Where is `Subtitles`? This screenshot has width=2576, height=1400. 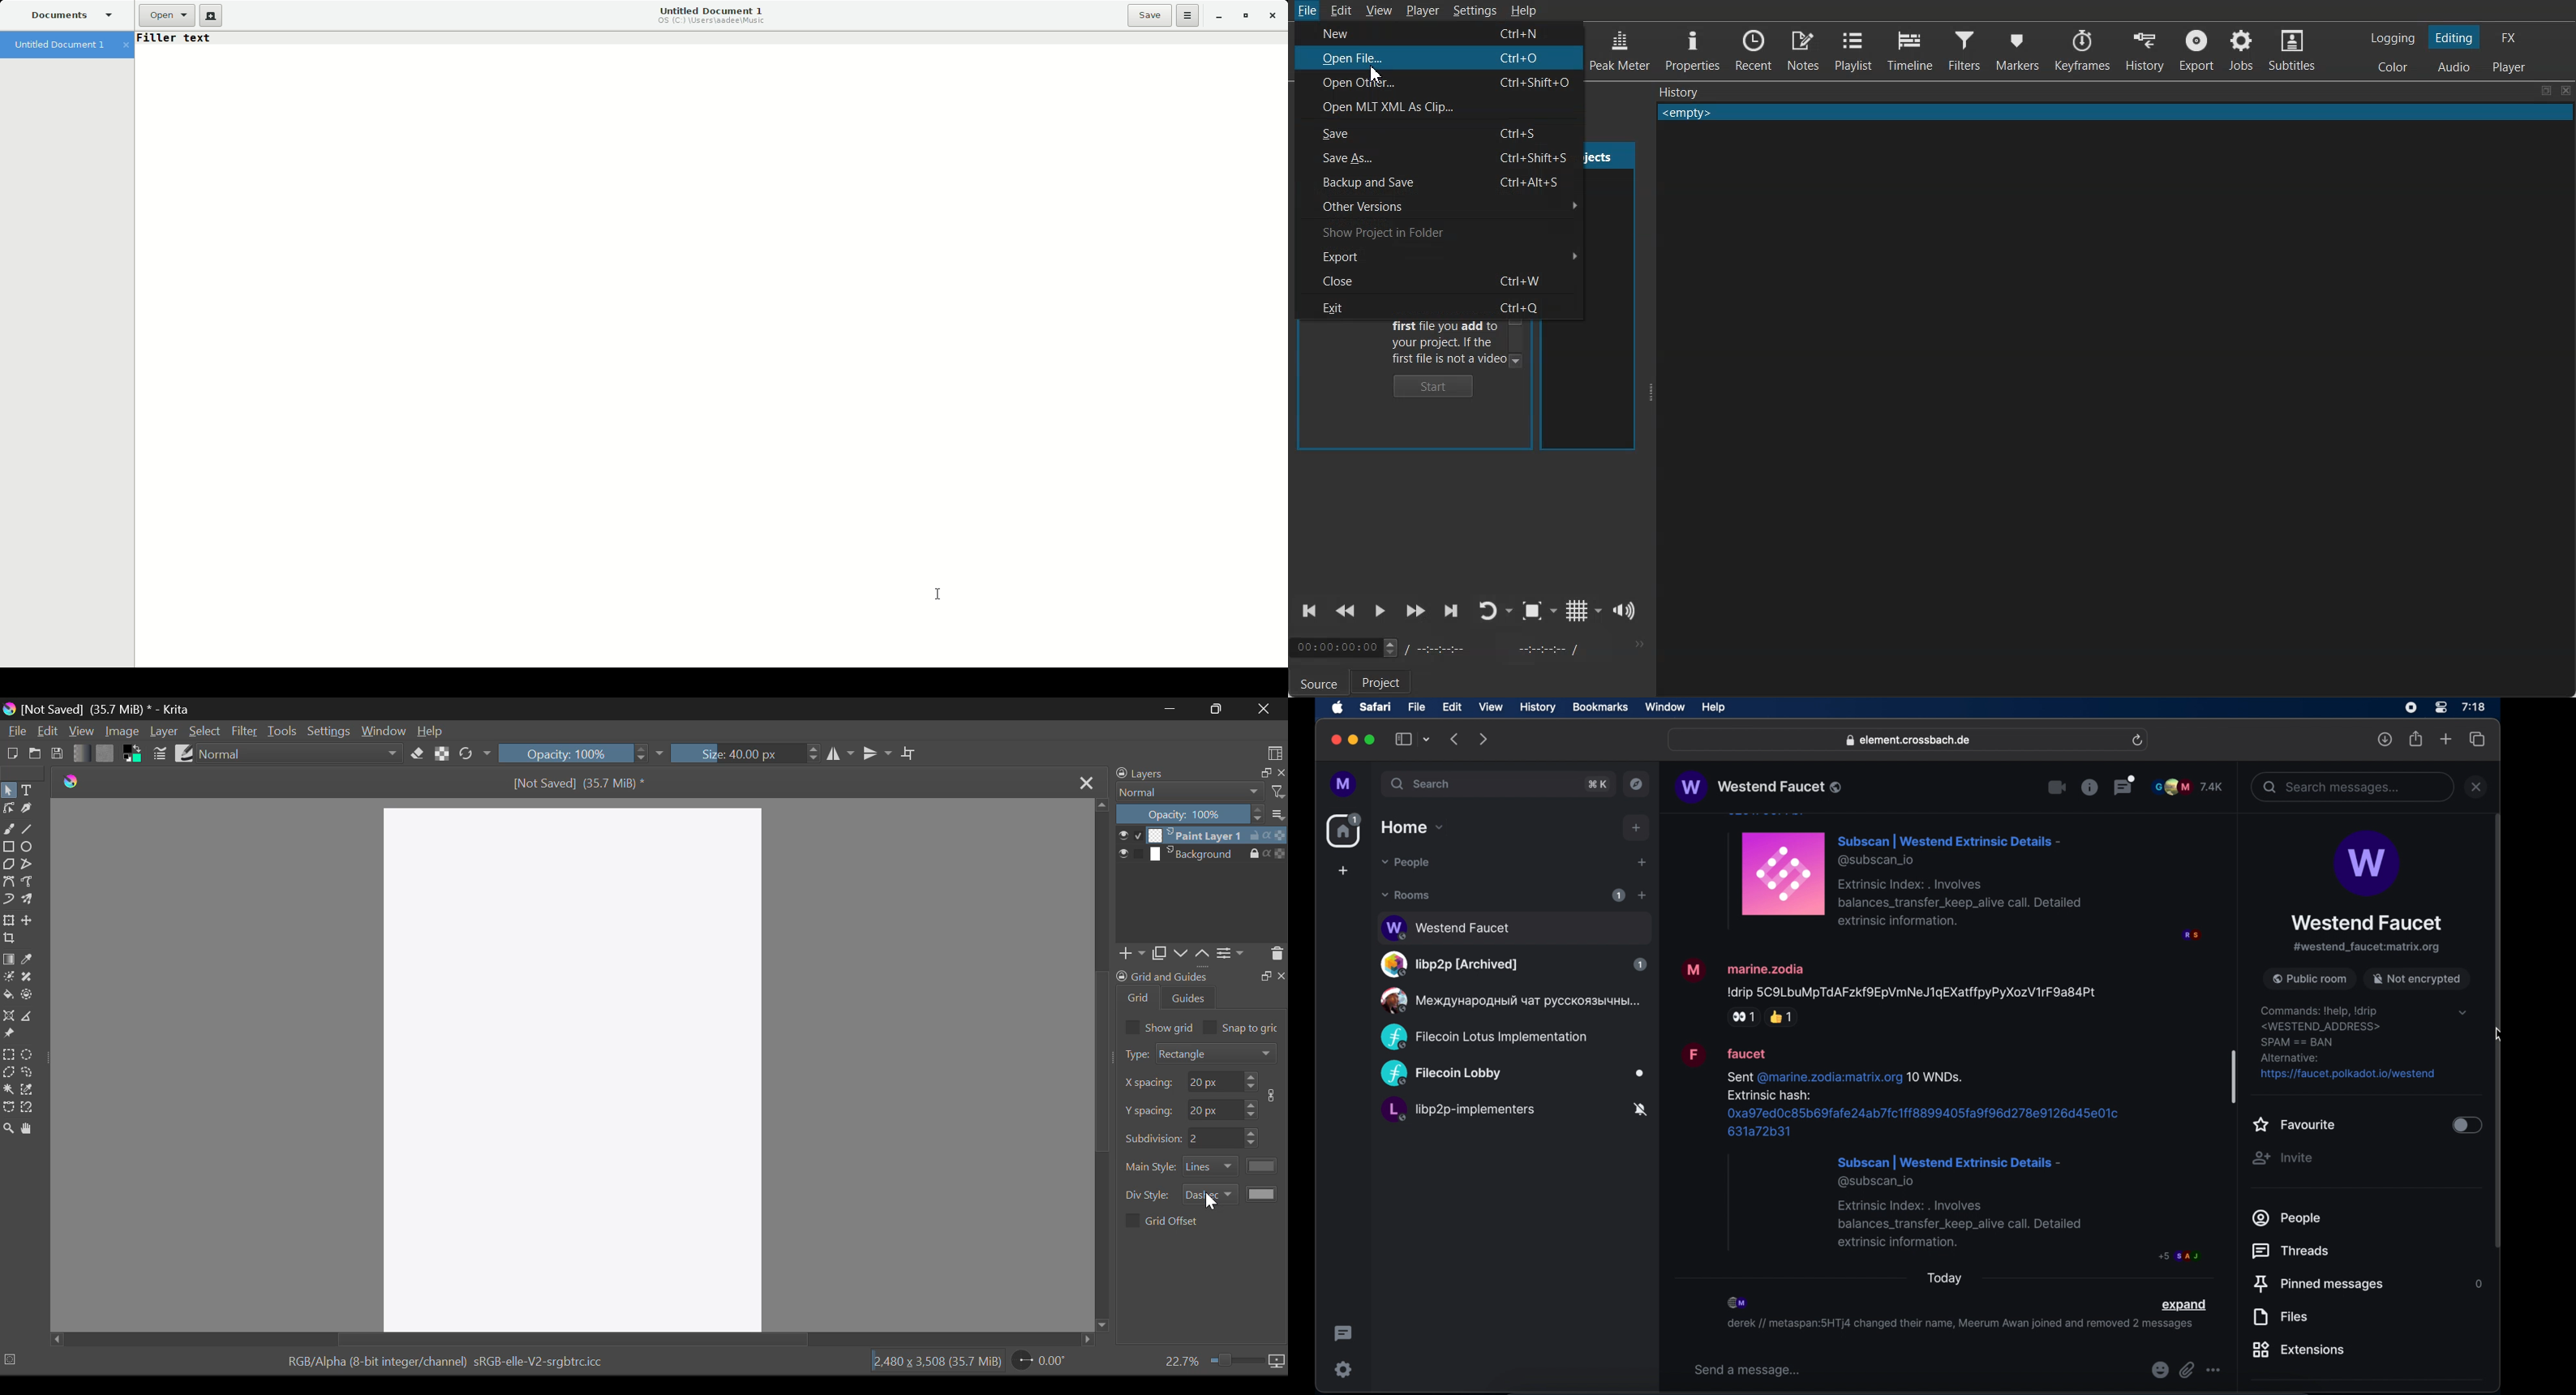 Subtitles is located at coordinates (2292, 49).